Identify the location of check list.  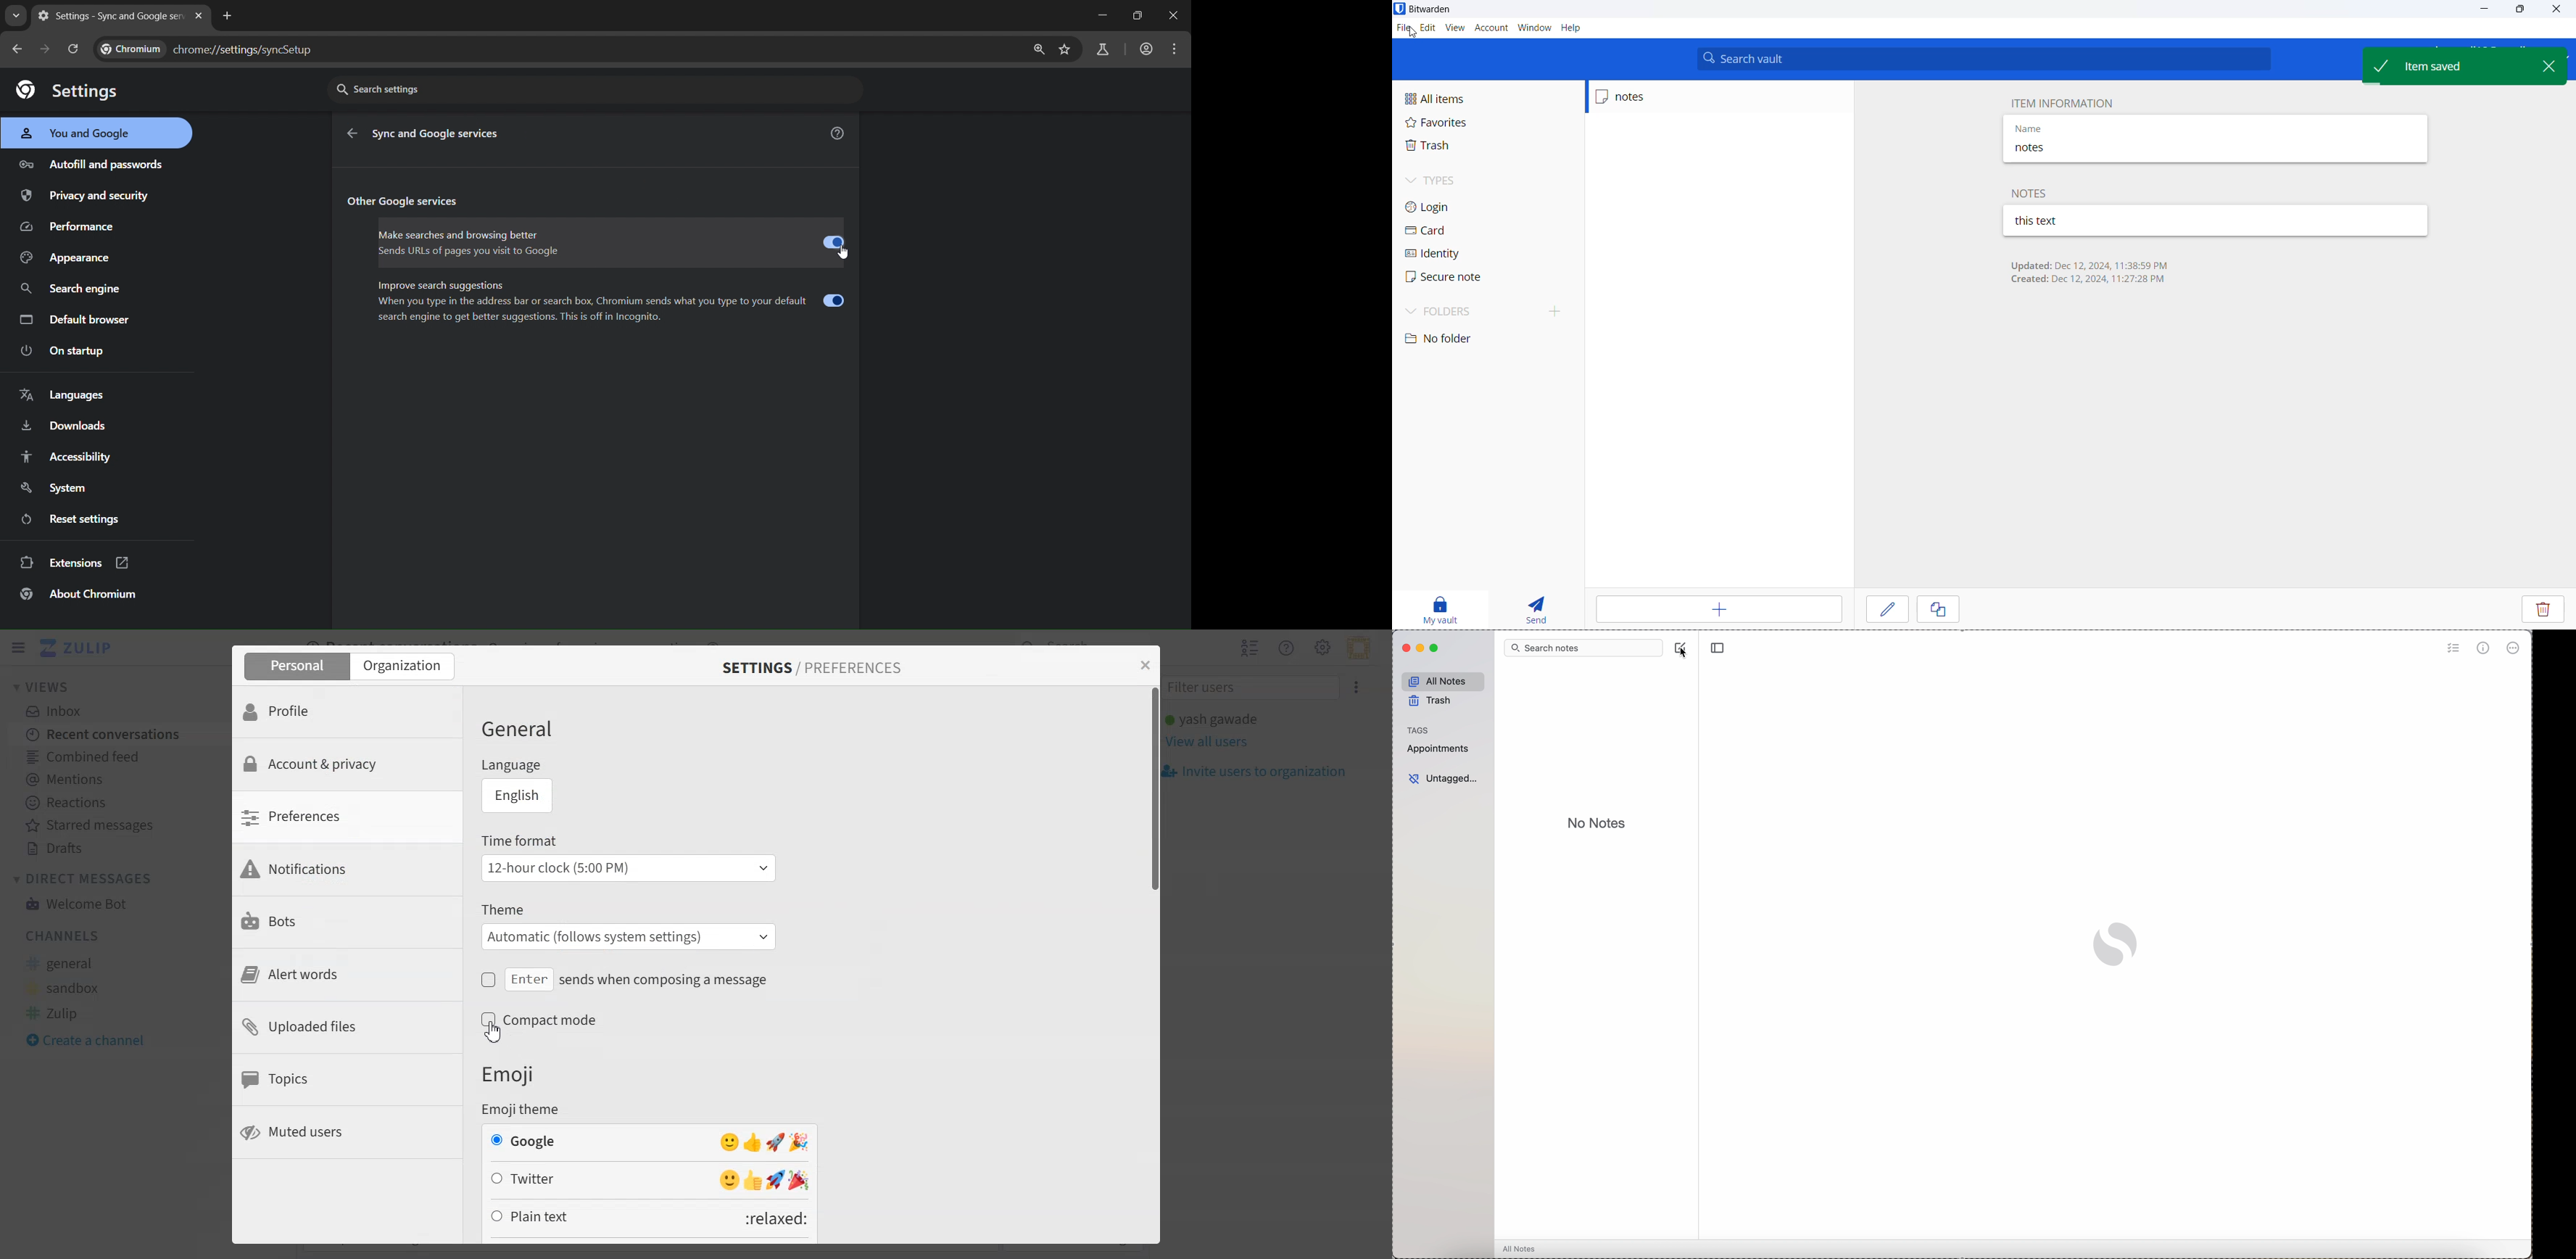
(2452, 649).